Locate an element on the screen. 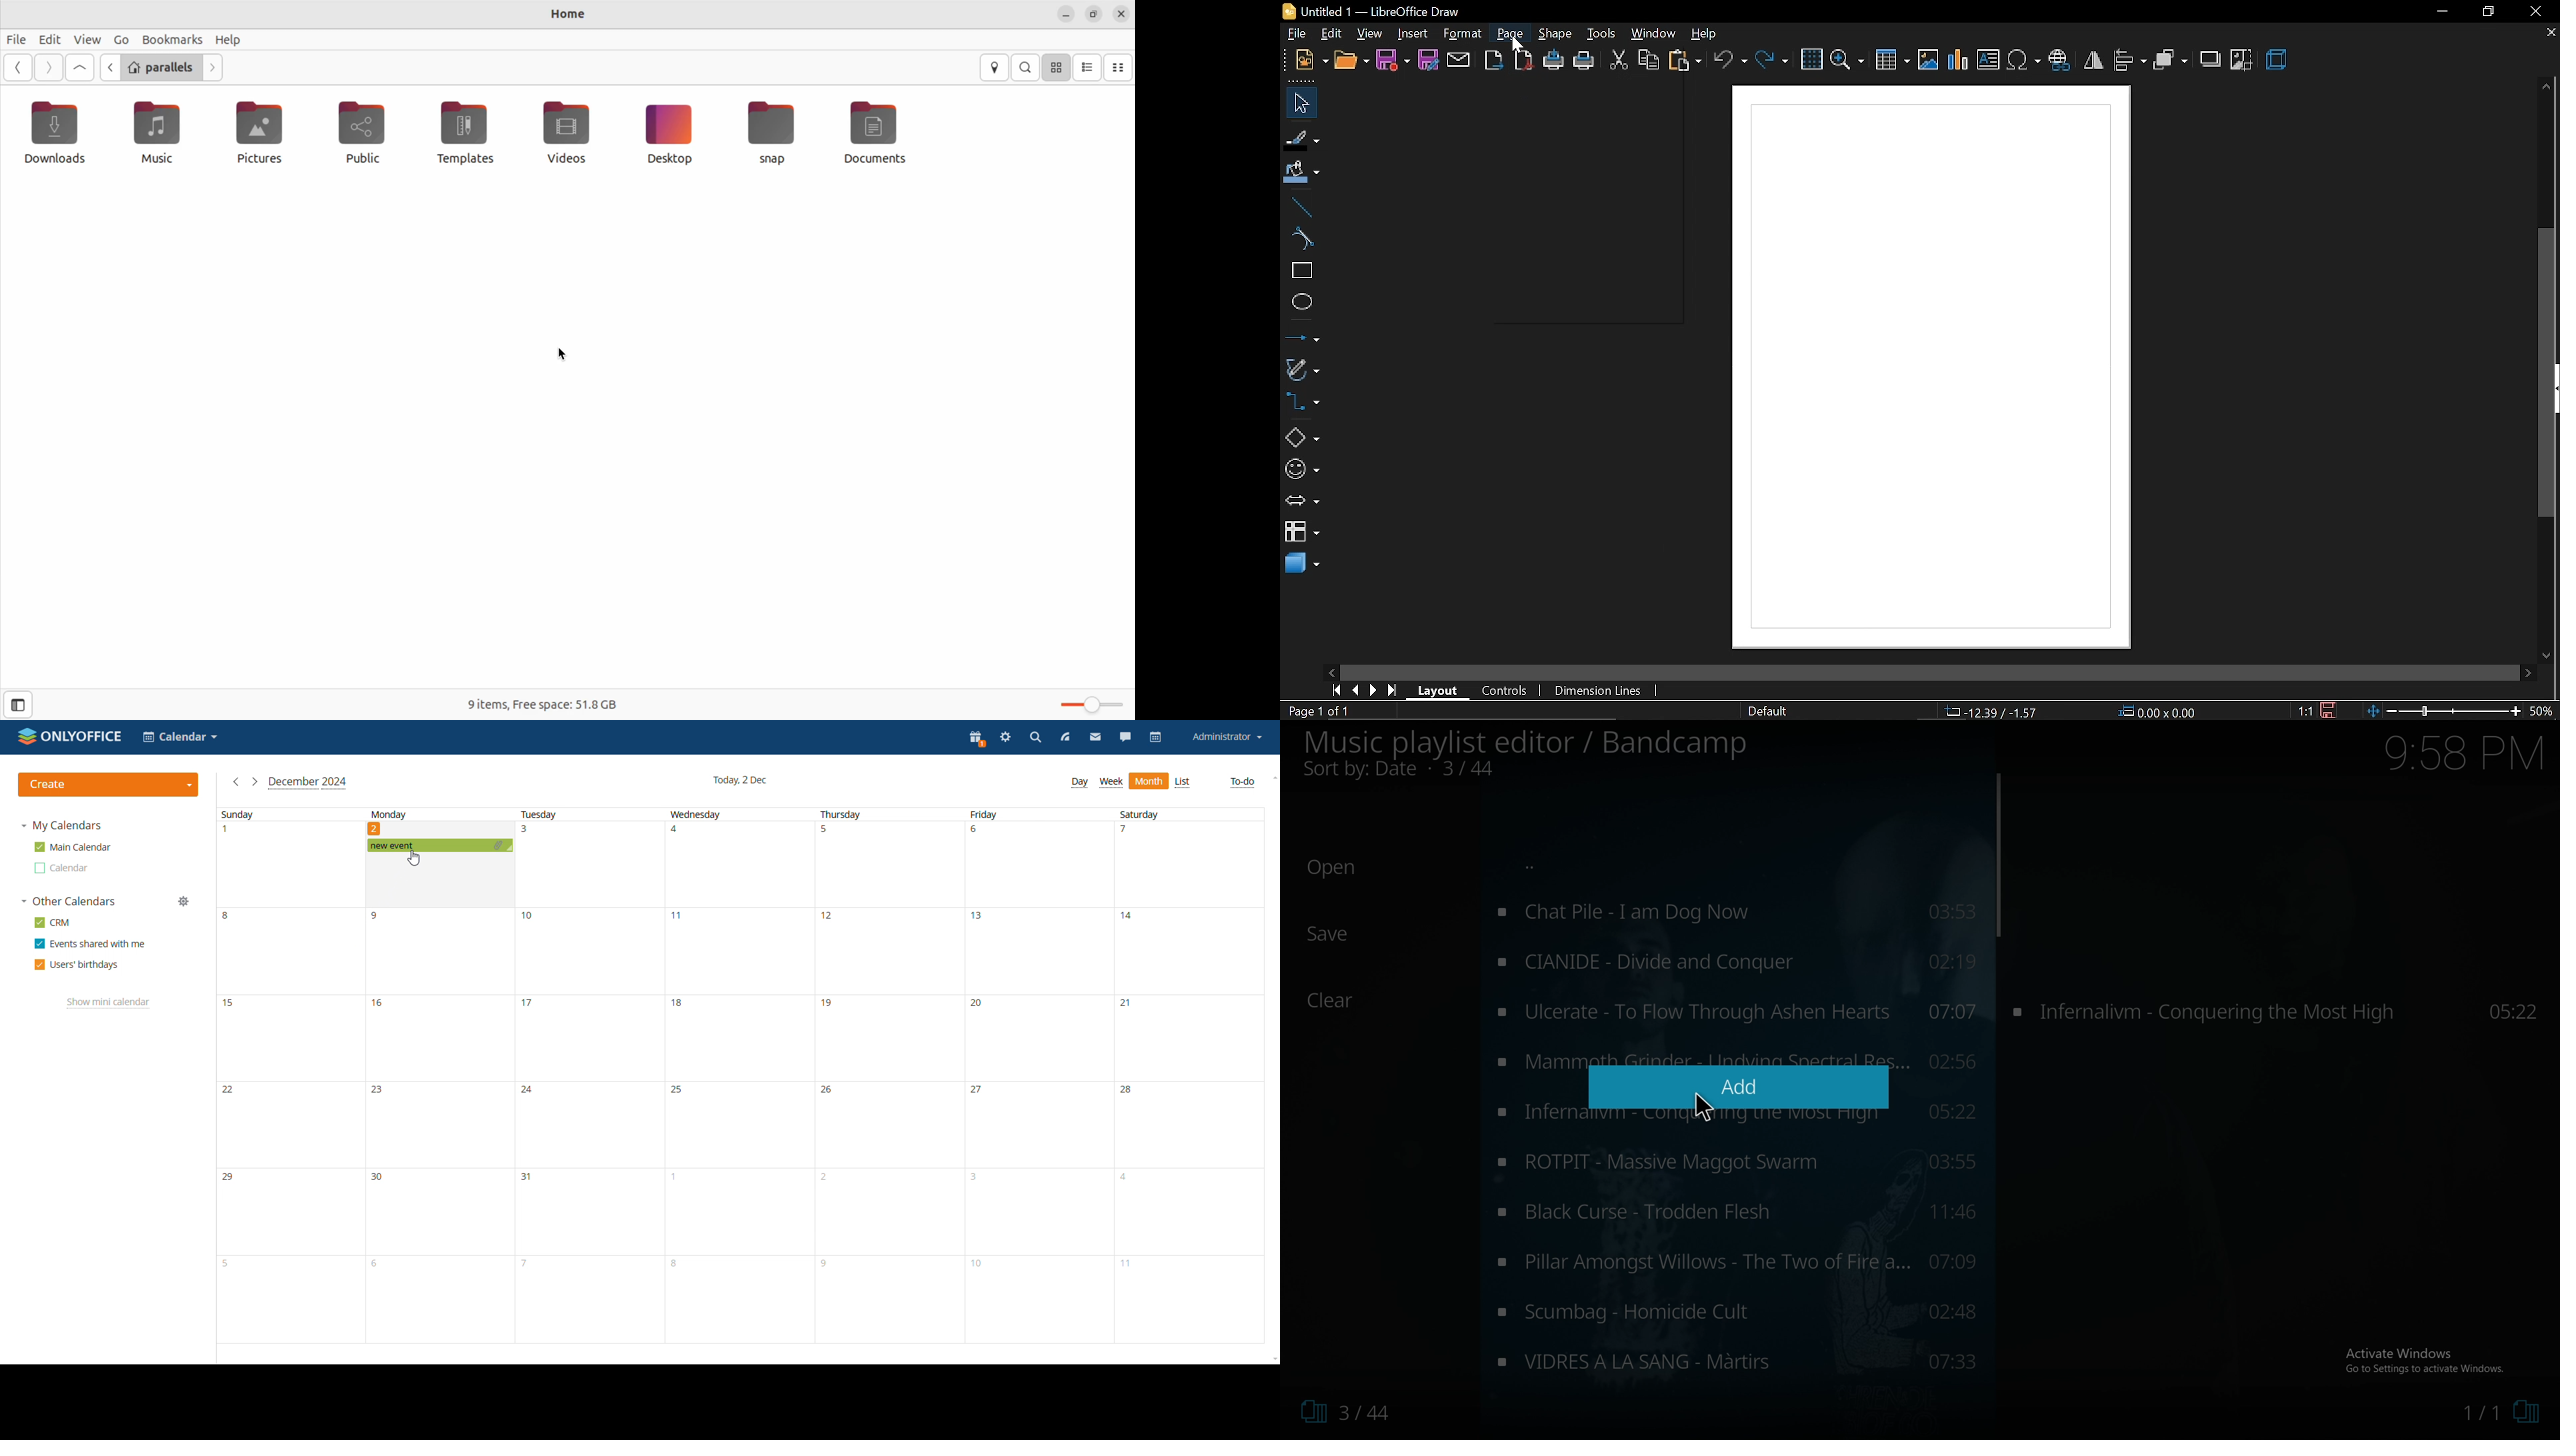 This screenshot has height=1456, width=2576. music is located at coordinates (1738, 1261).